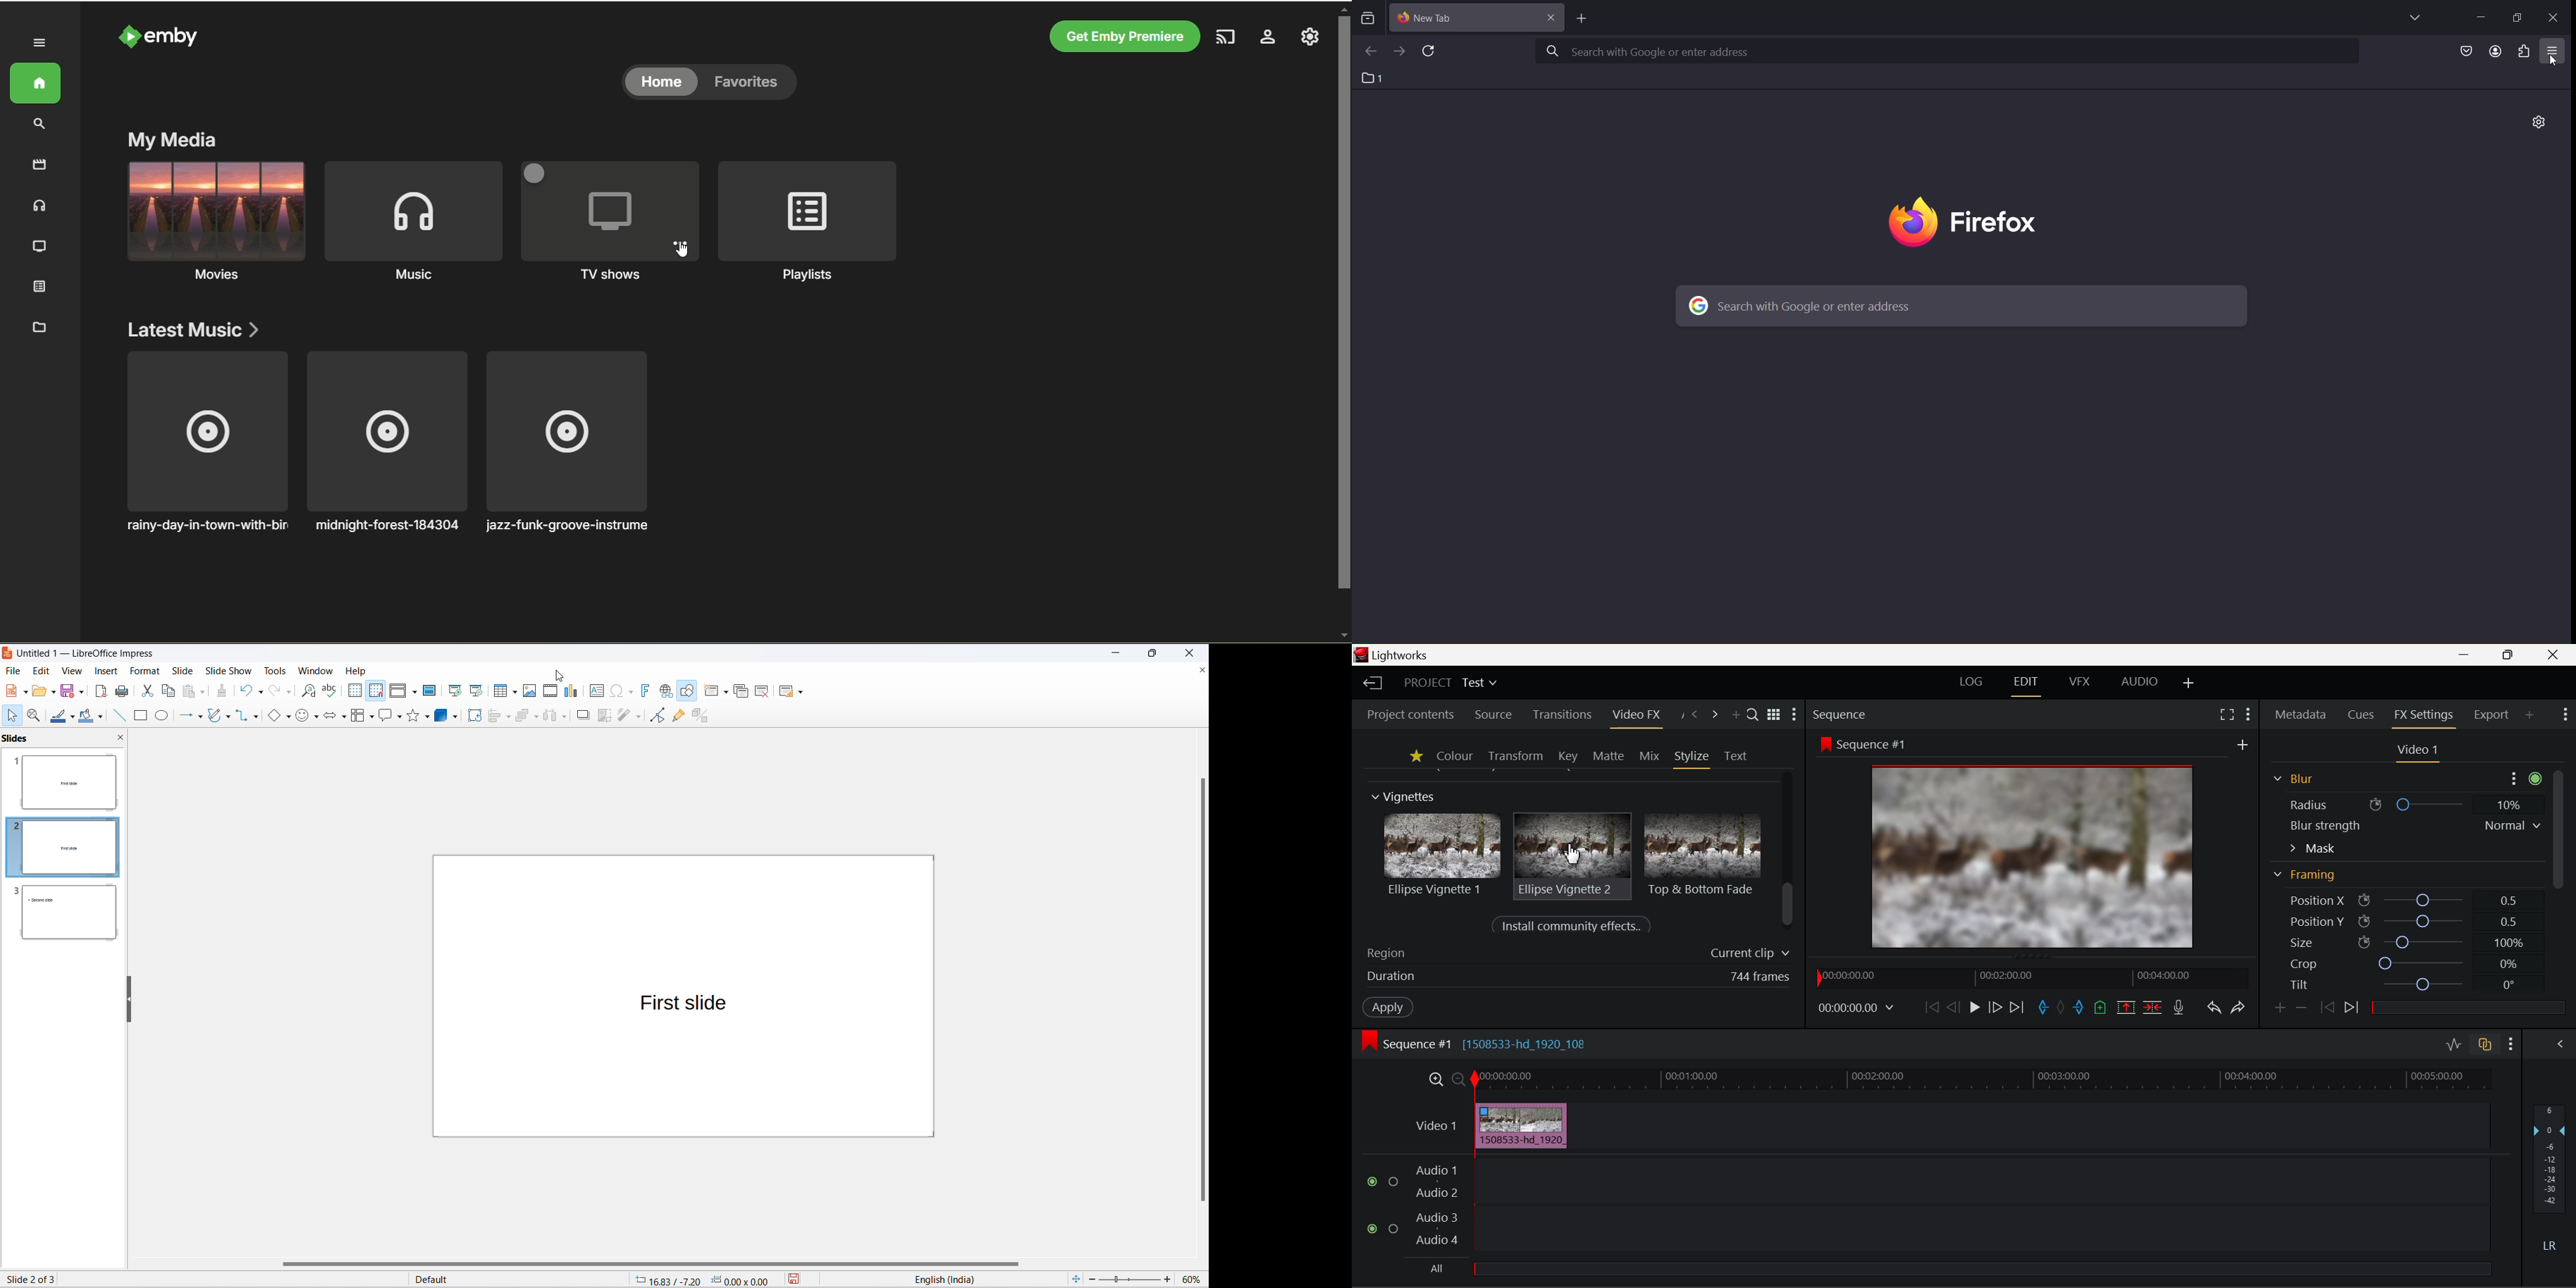 This screenshot has height=1288, width=2576. What do you see at coordinates (146, 691) in the screenshot?
I see `cut` at bounding box center [146, 691].